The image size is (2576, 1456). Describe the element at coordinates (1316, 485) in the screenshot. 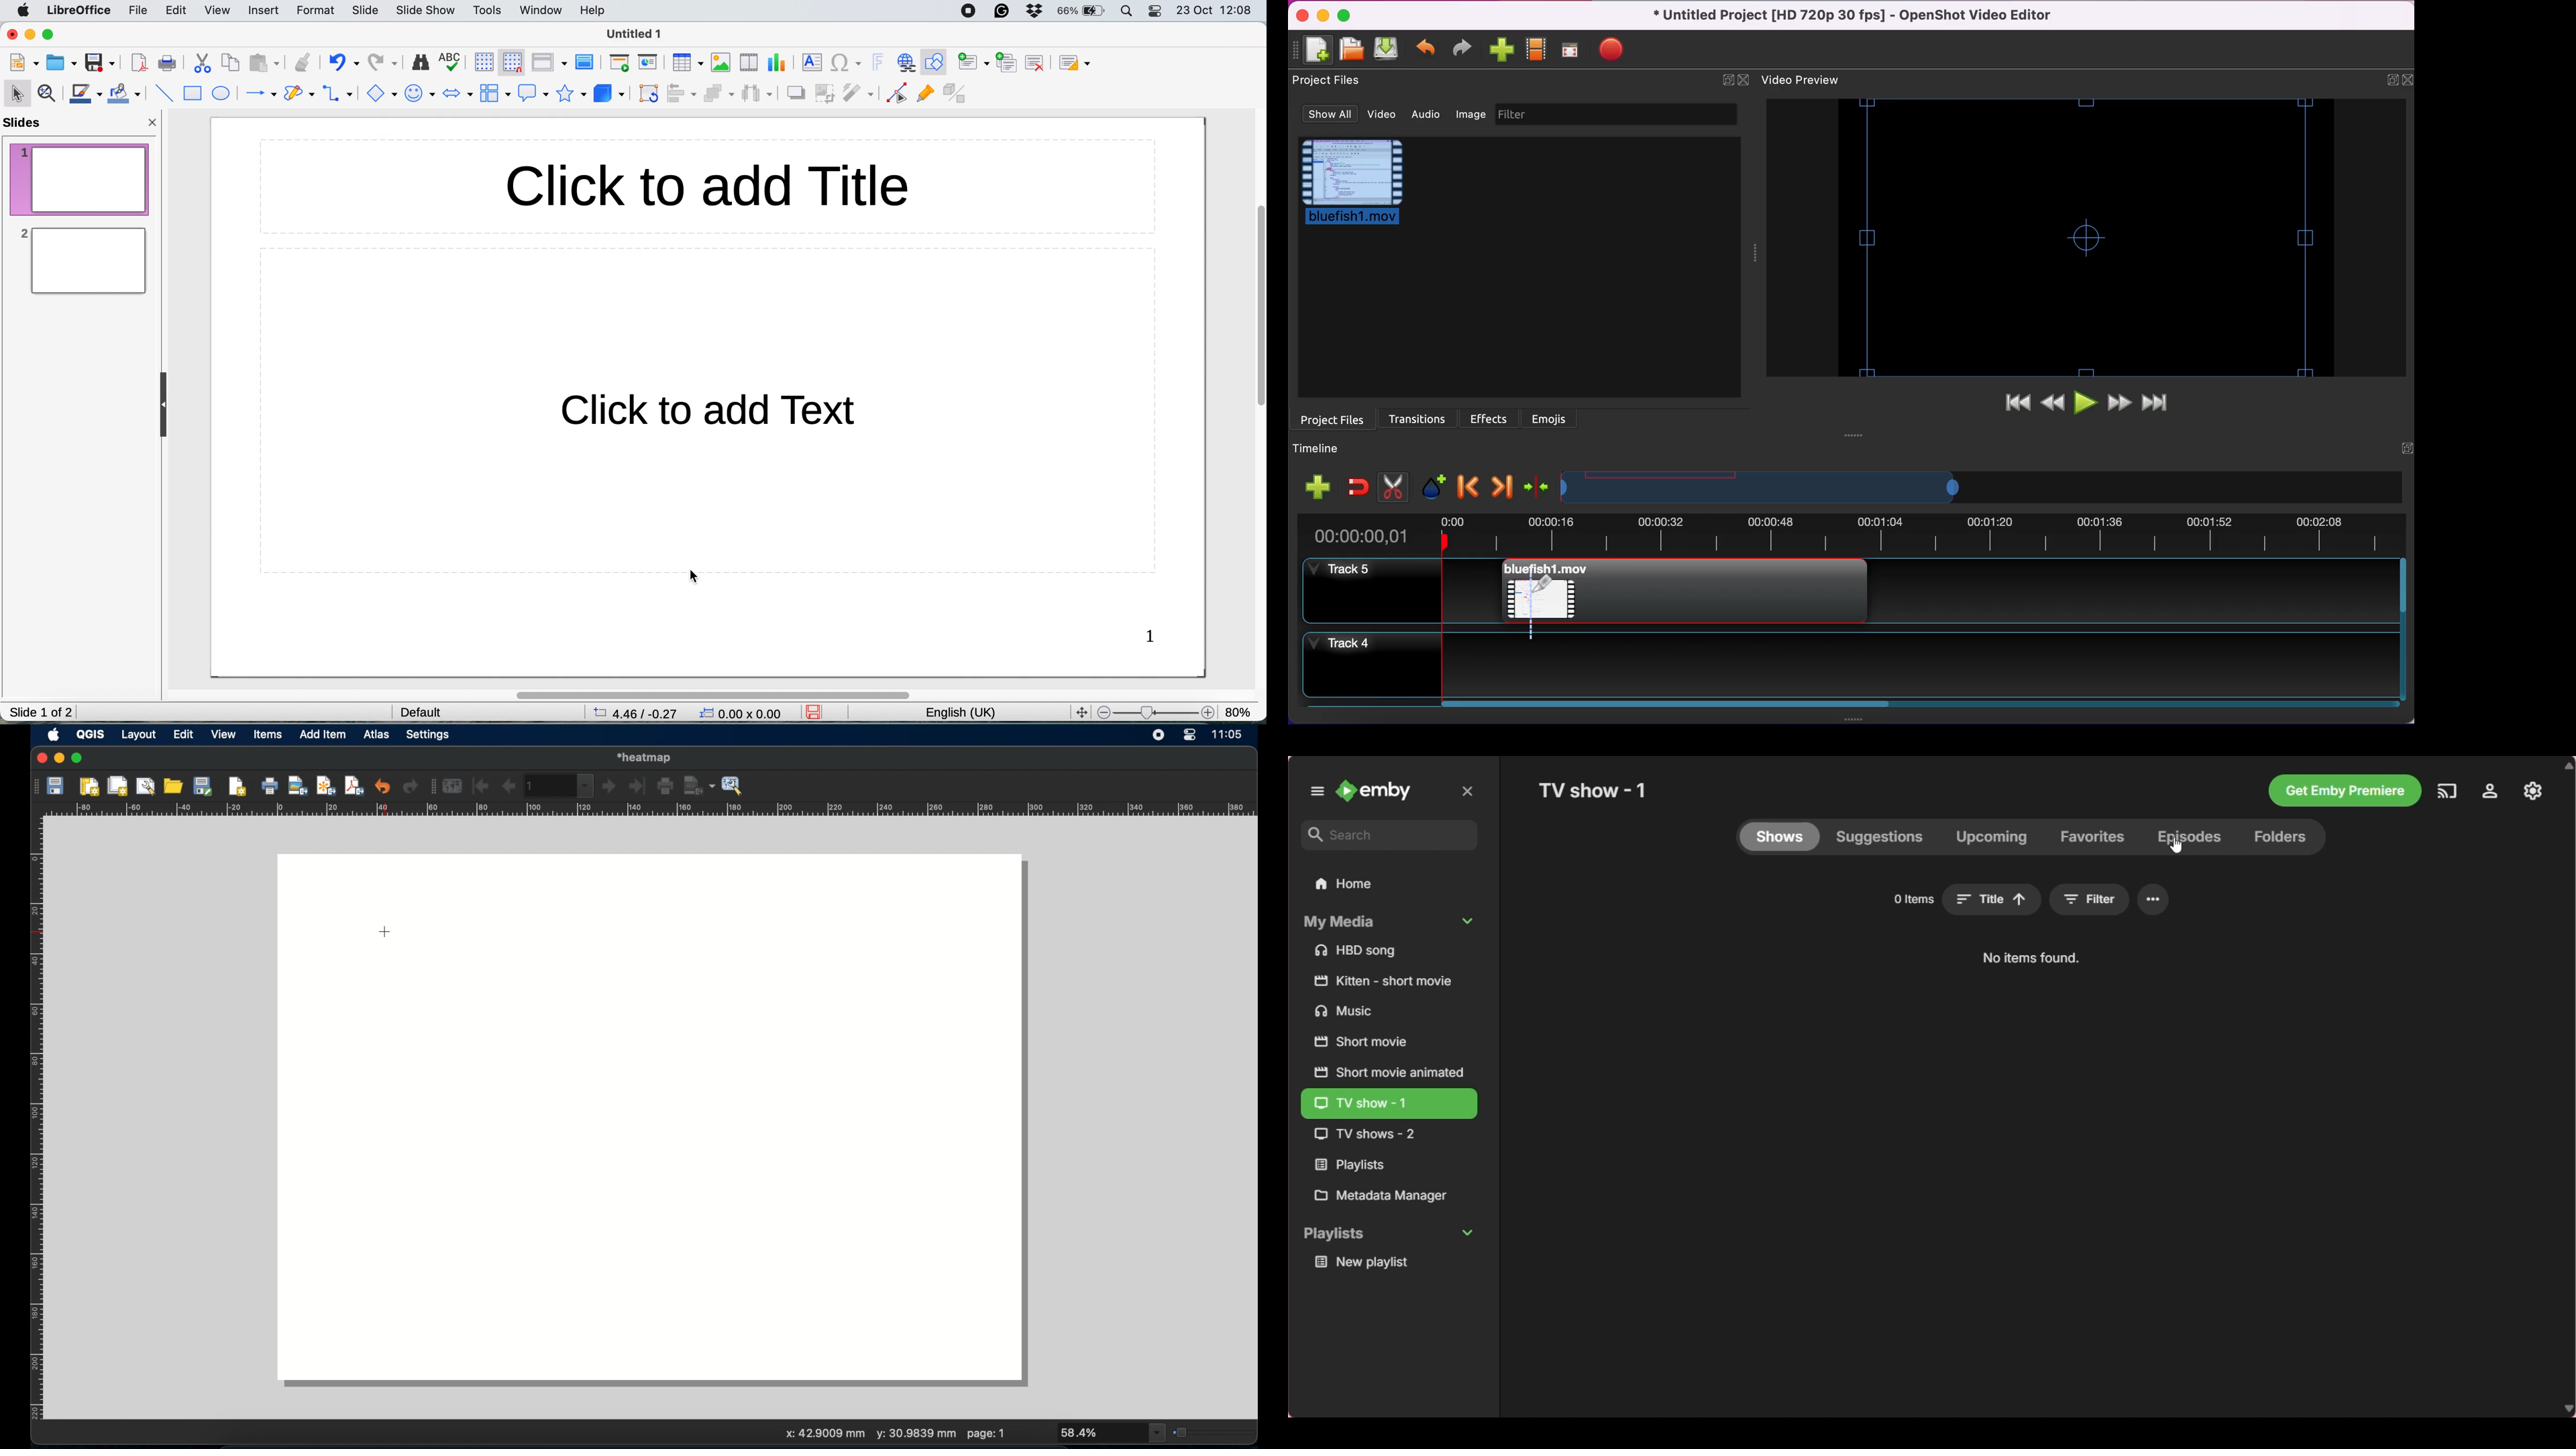

I see `add track` at that location.